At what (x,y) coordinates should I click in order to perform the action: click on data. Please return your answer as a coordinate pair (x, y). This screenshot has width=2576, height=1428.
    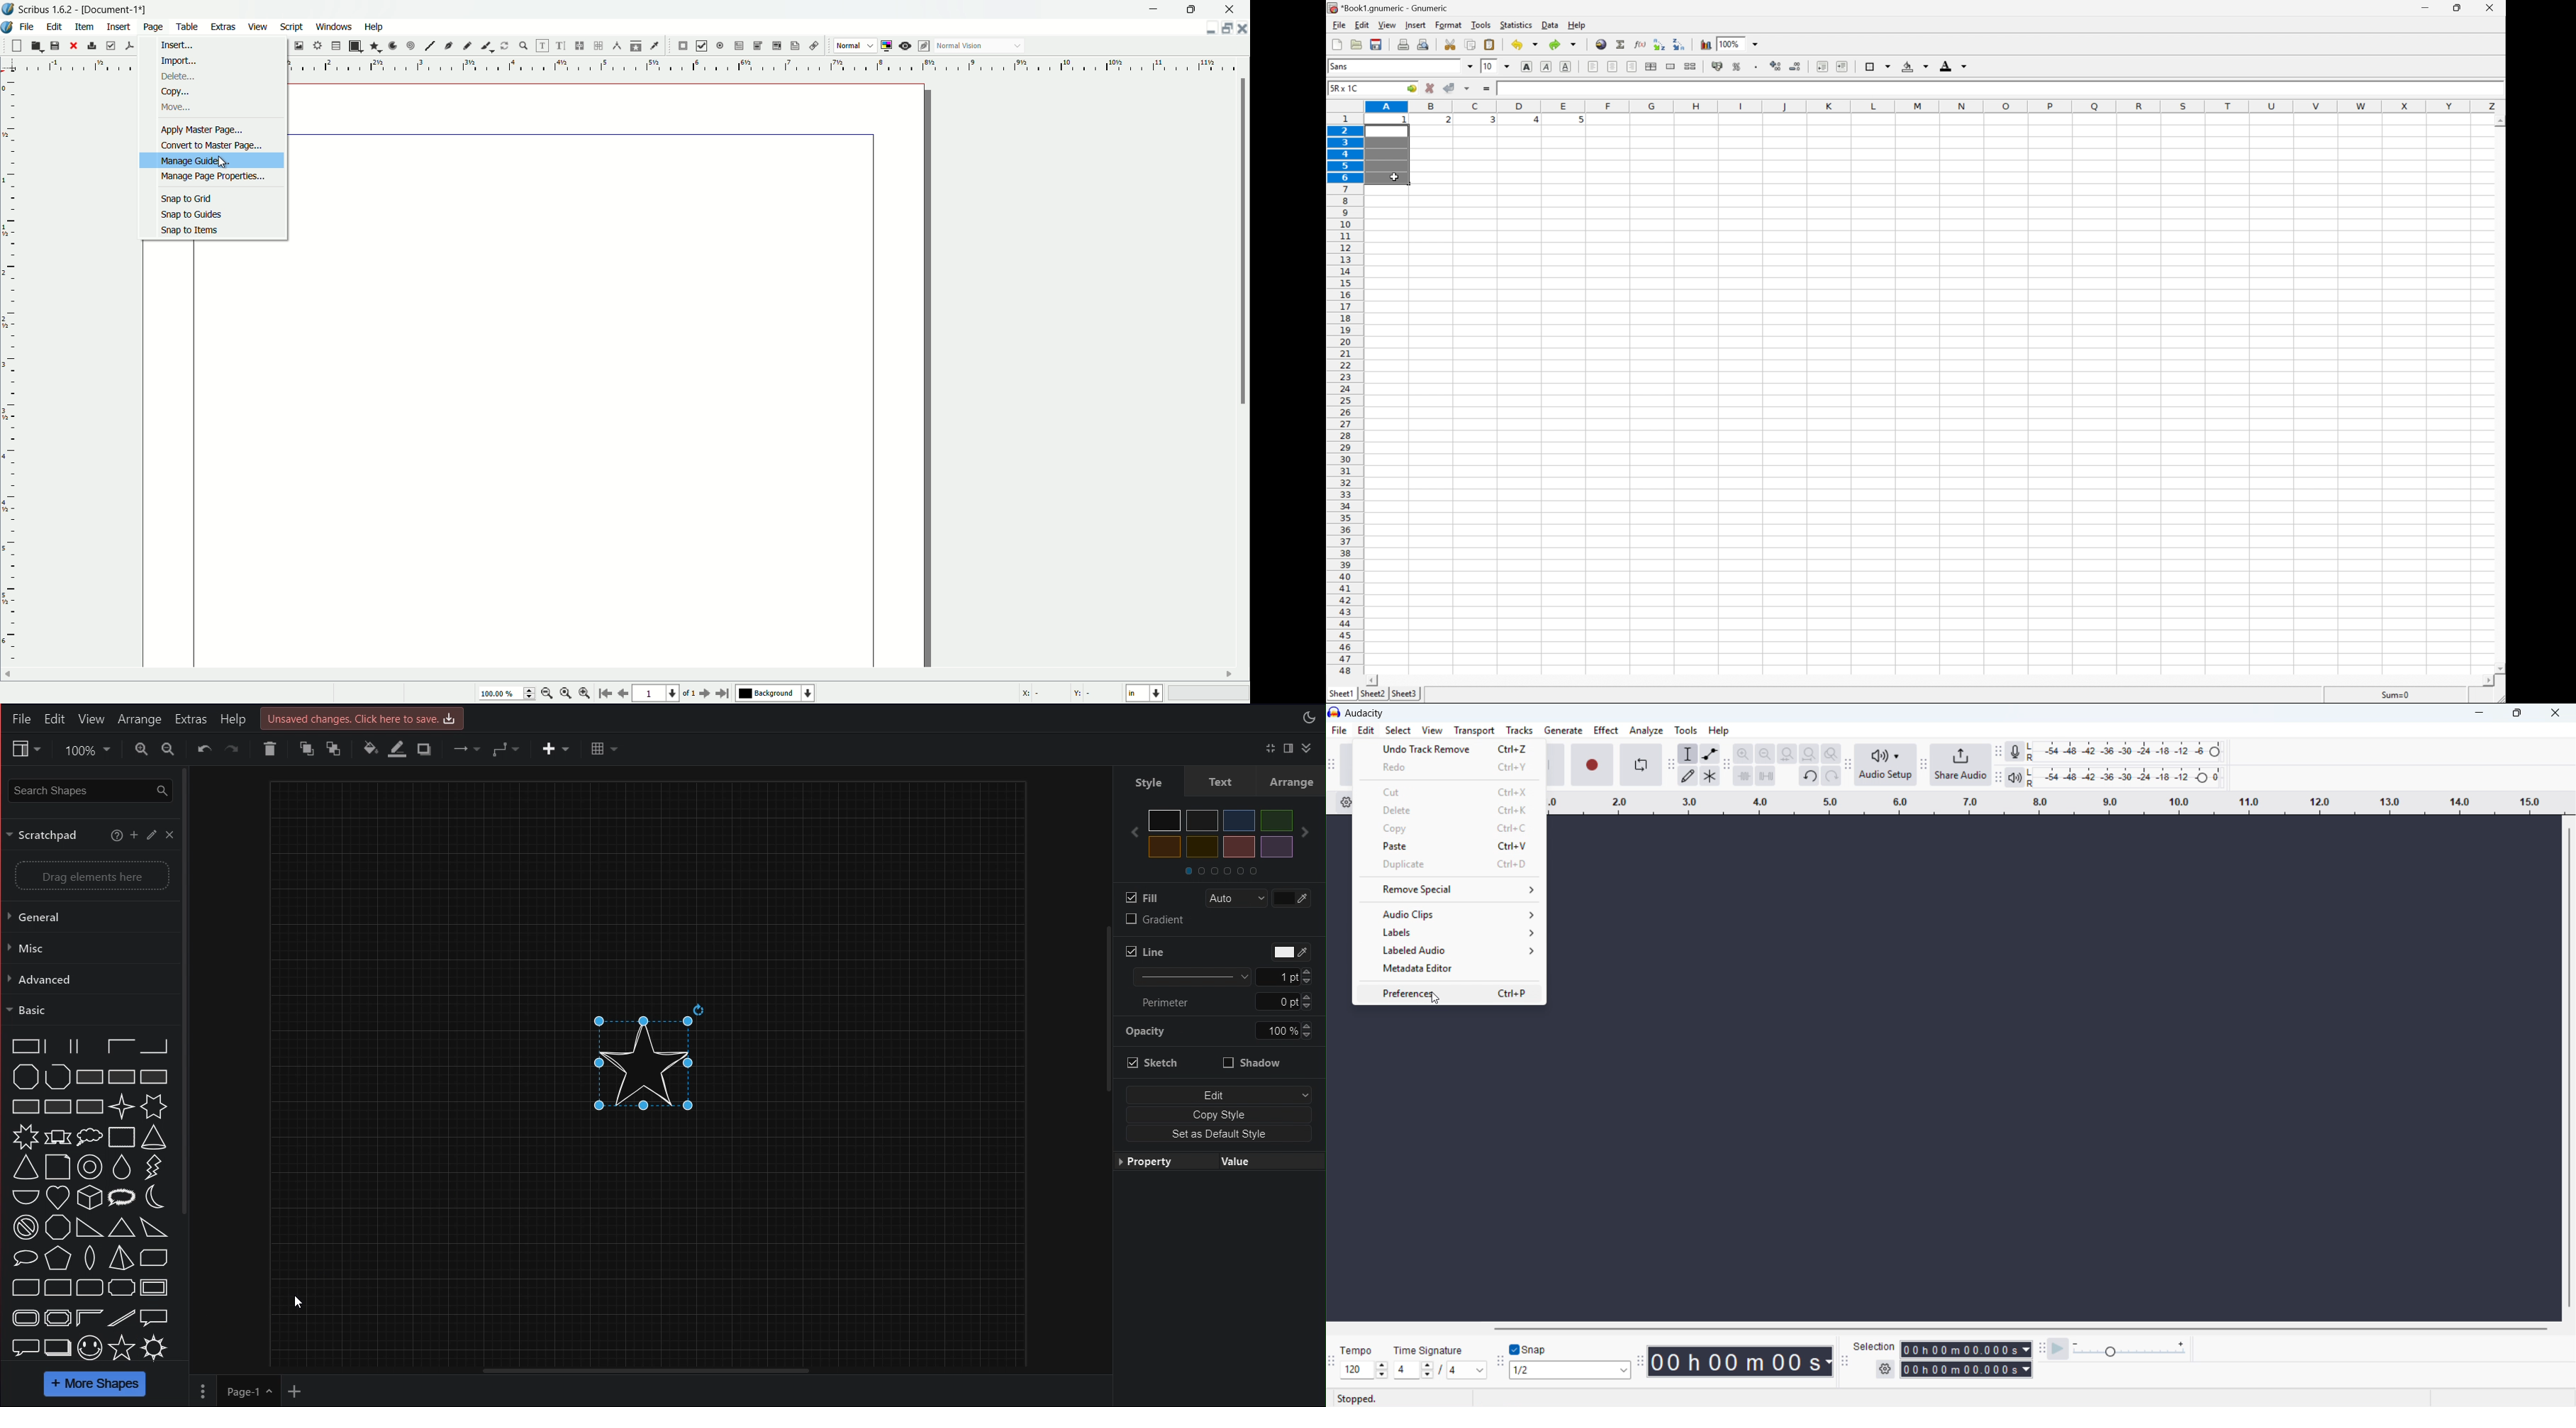
    Looking at the image, I should click on (1549, 25).